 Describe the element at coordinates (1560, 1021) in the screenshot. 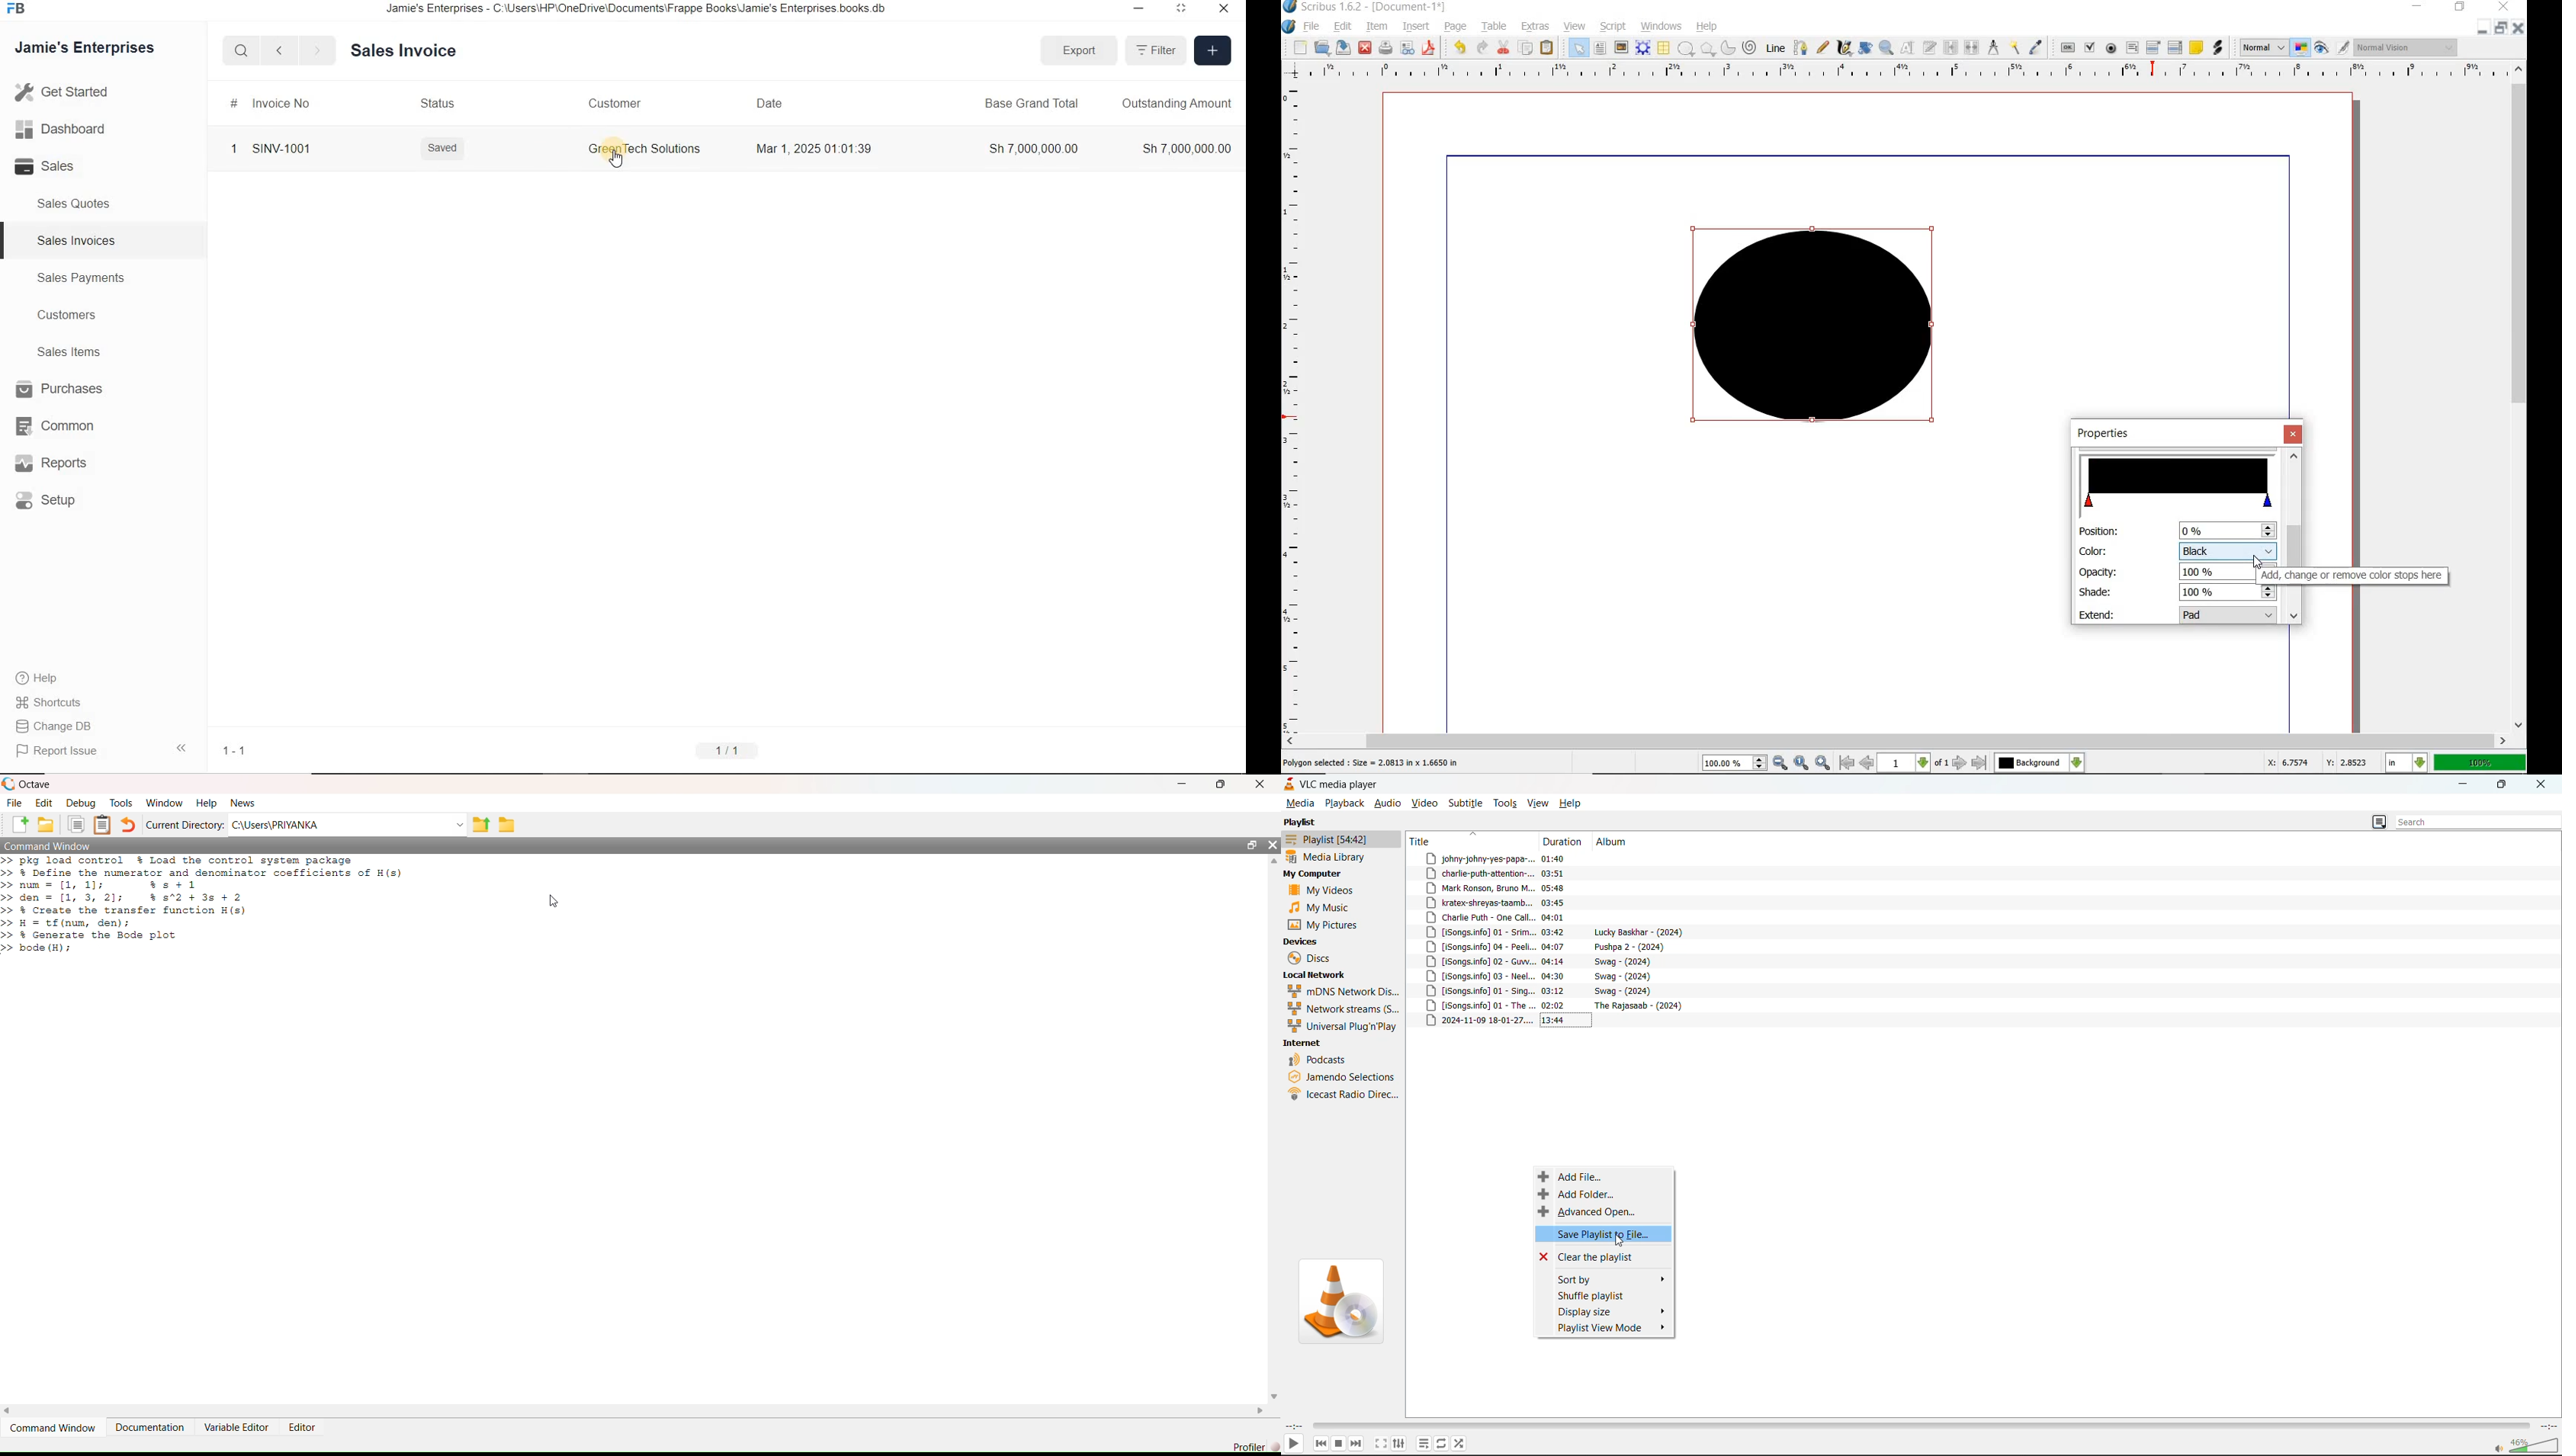

I see `track 12 title, duration and album details` at that location.